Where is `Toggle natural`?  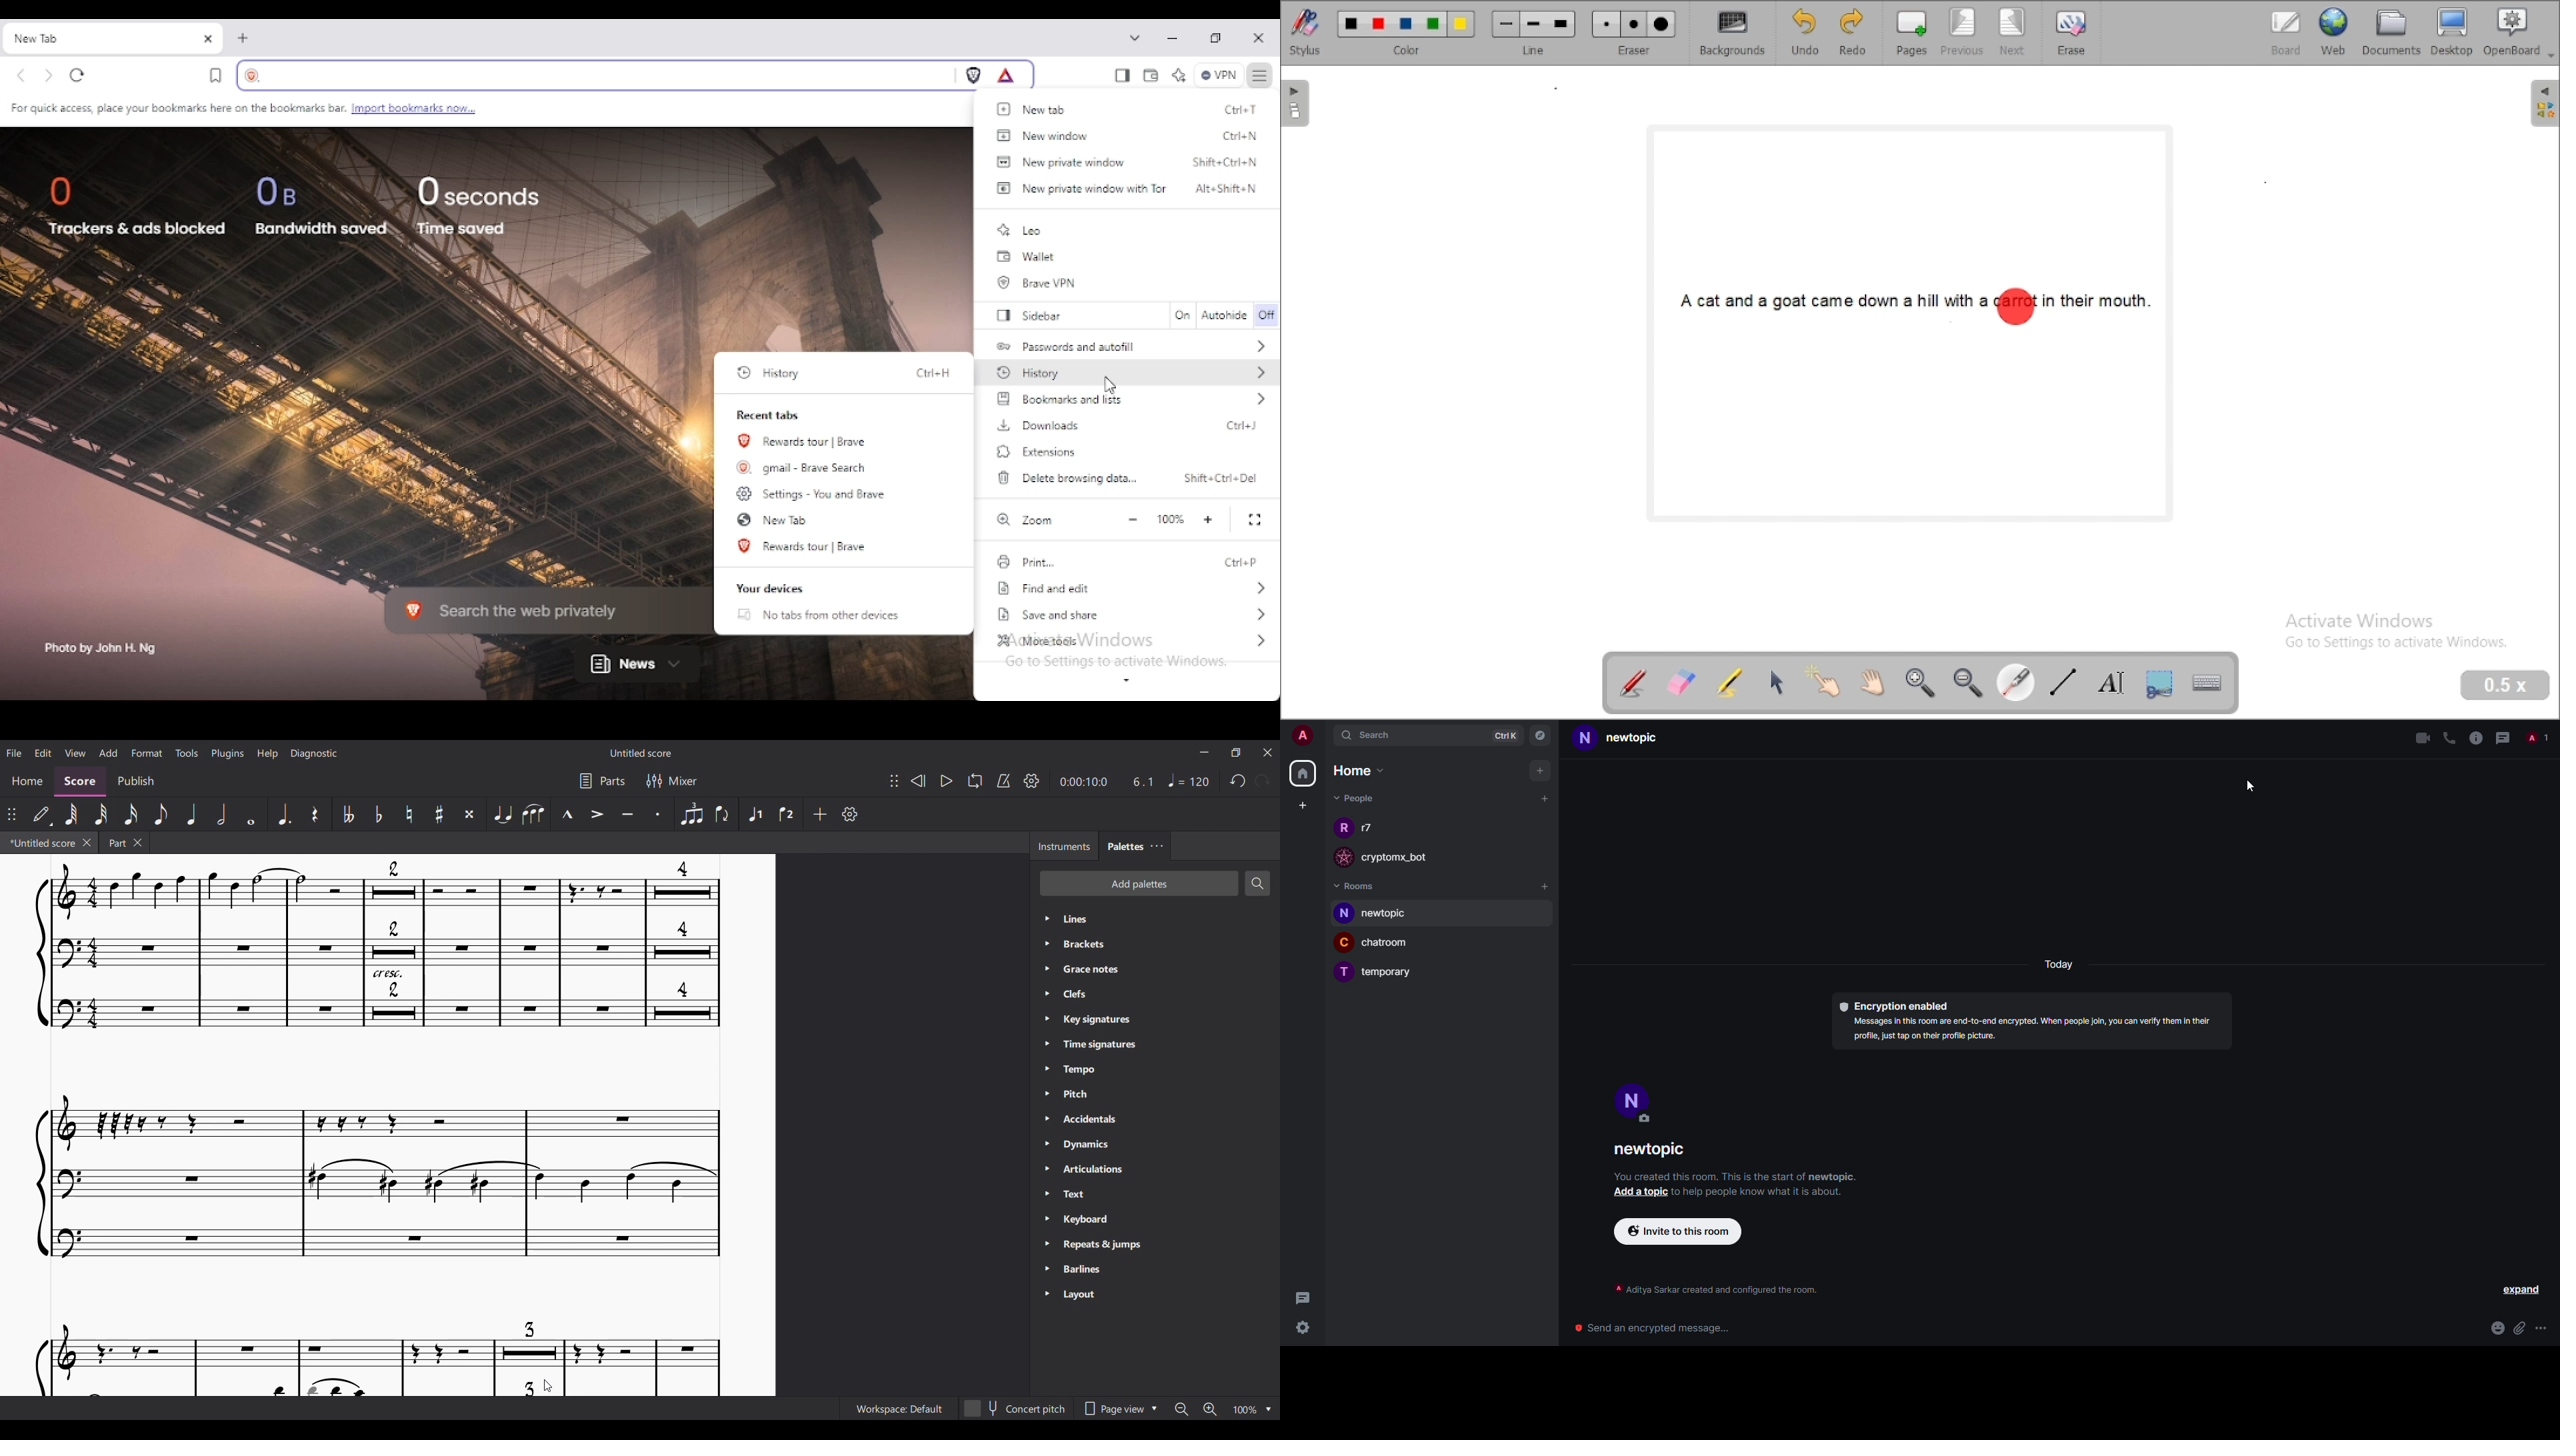 Toggle natural is located at coordinates (409, 814).